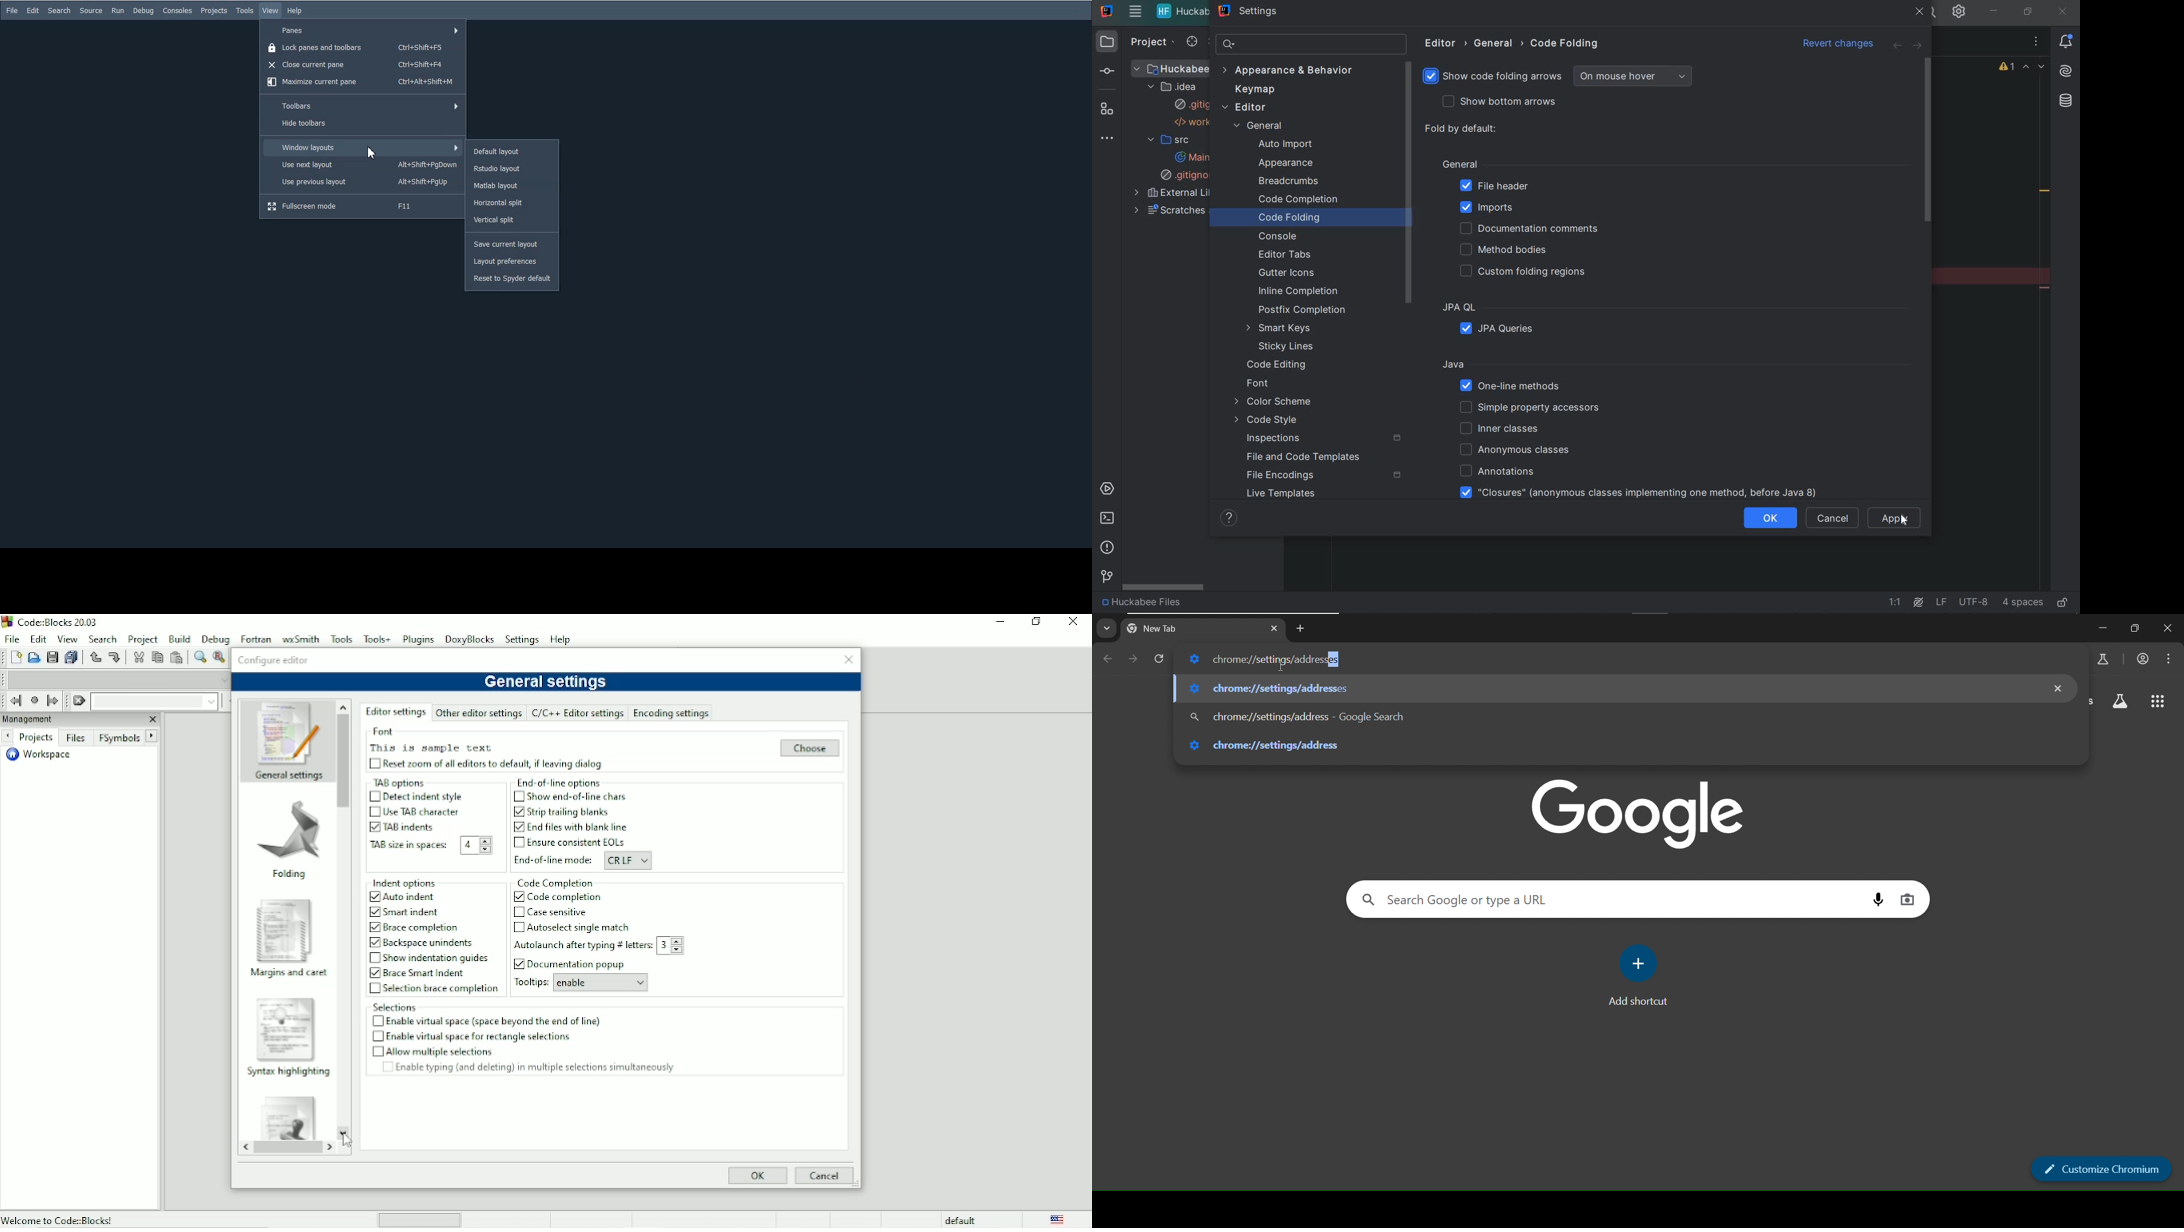 The width and height of the screenshot is (2184, 1232). I want to click on account, so click(2141, 660).